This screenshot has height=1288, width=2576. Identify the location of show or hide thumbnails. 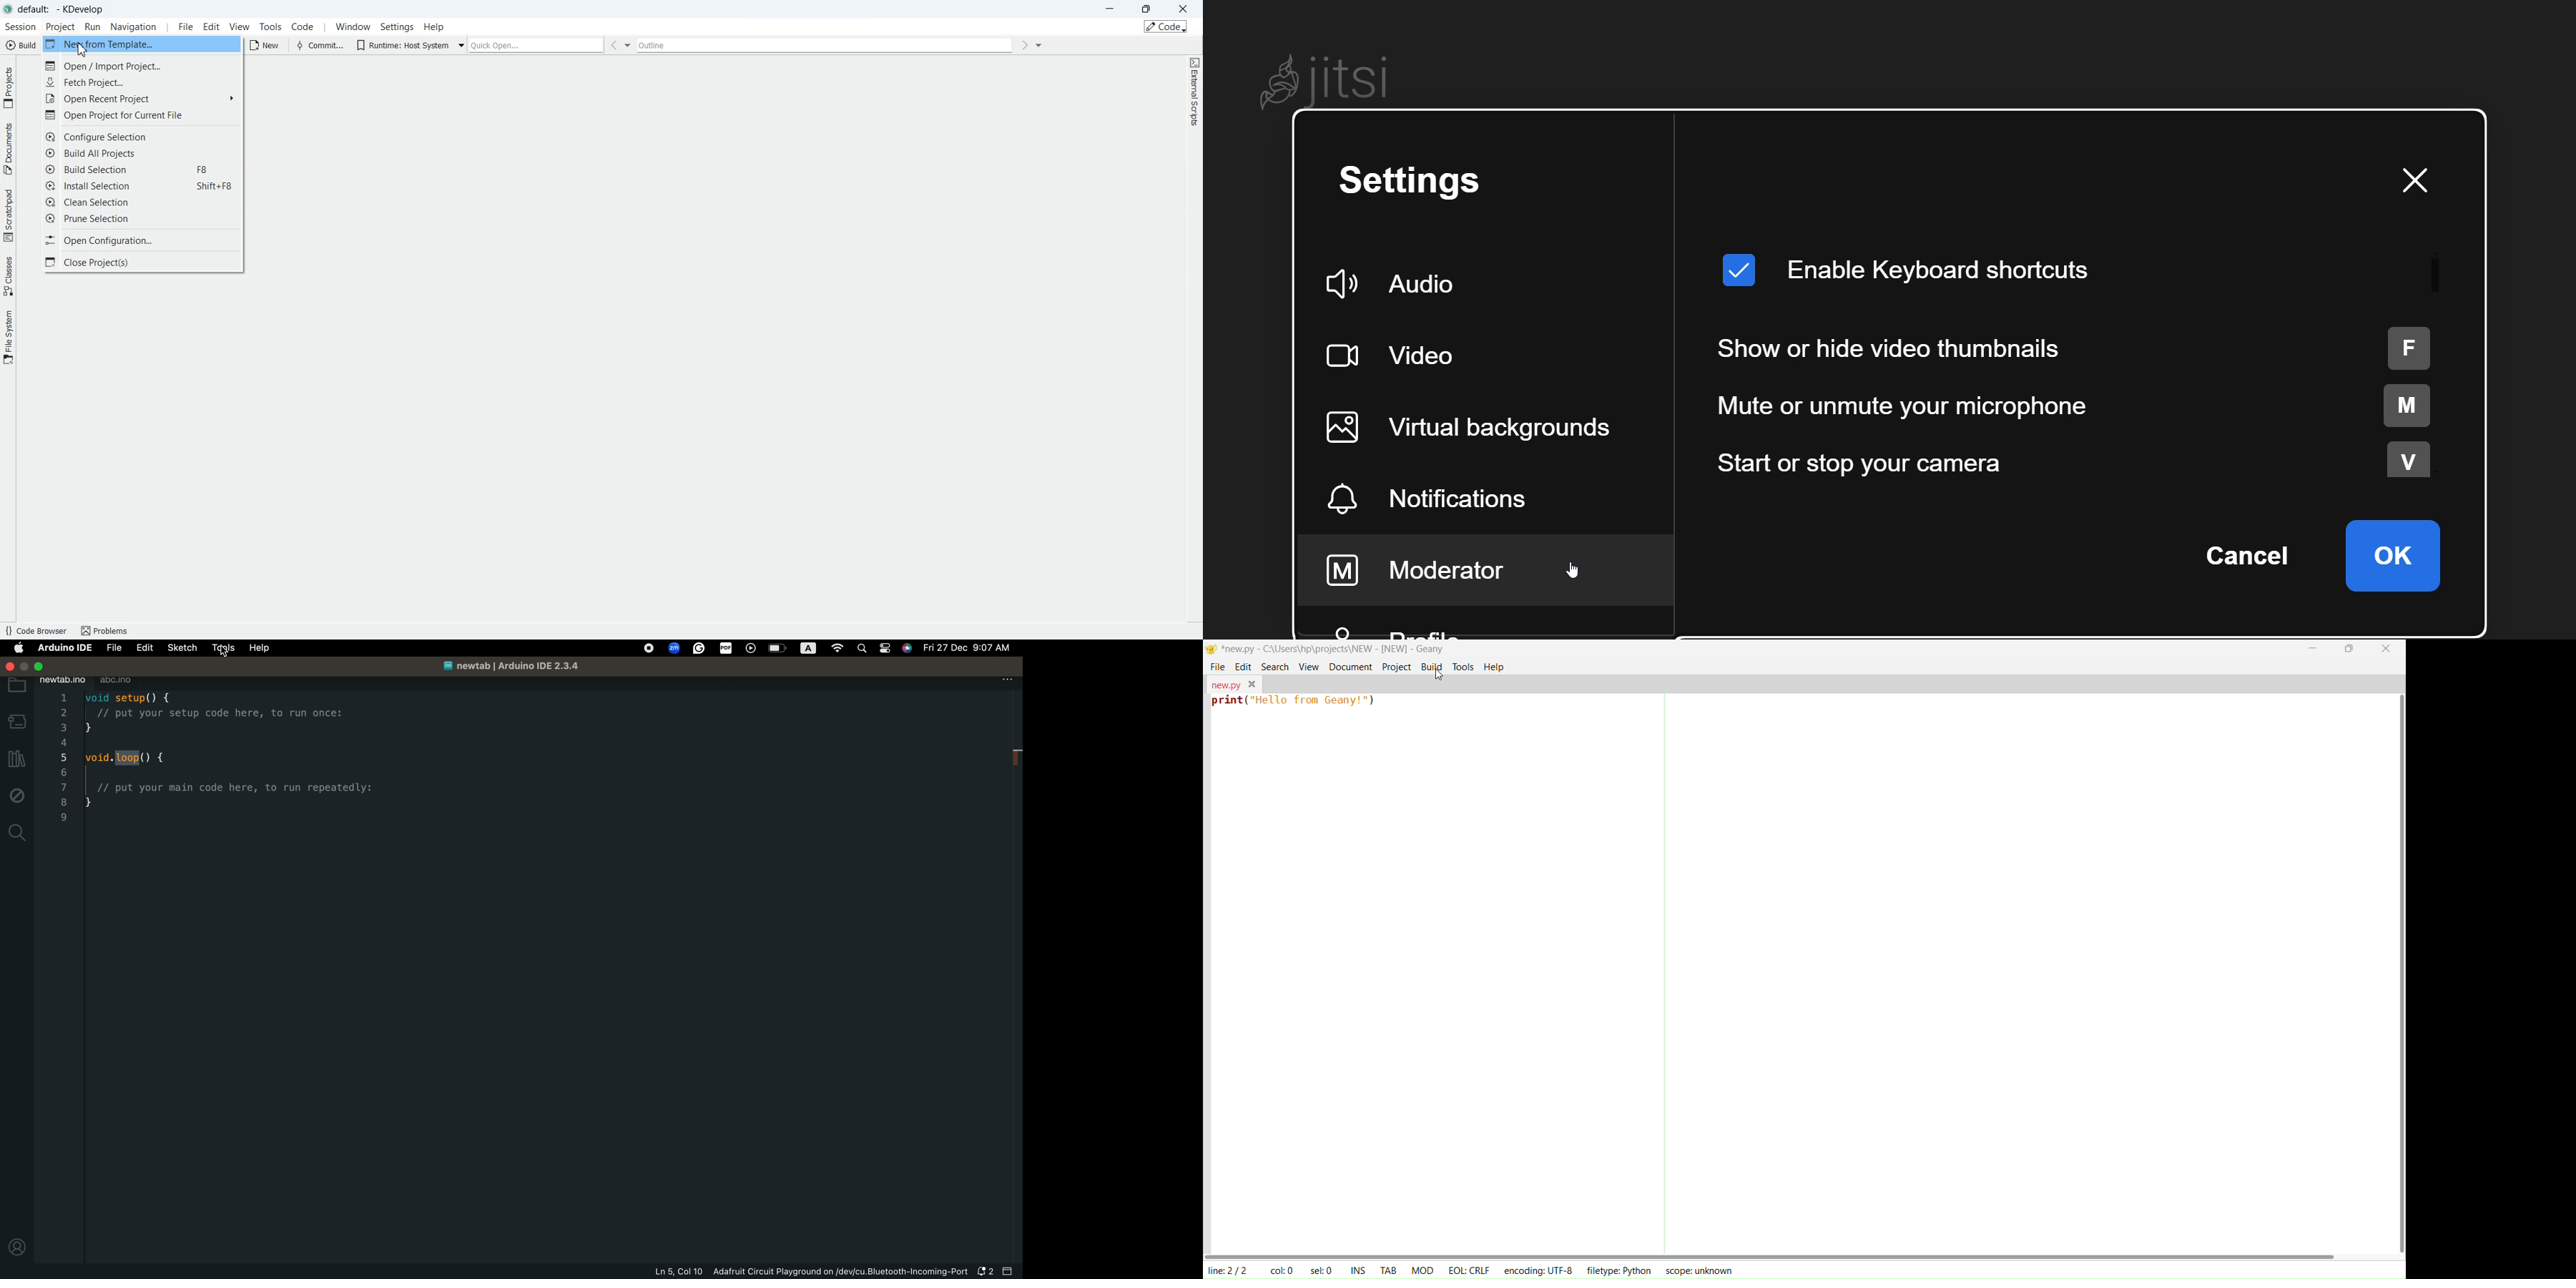
(2070, 348).